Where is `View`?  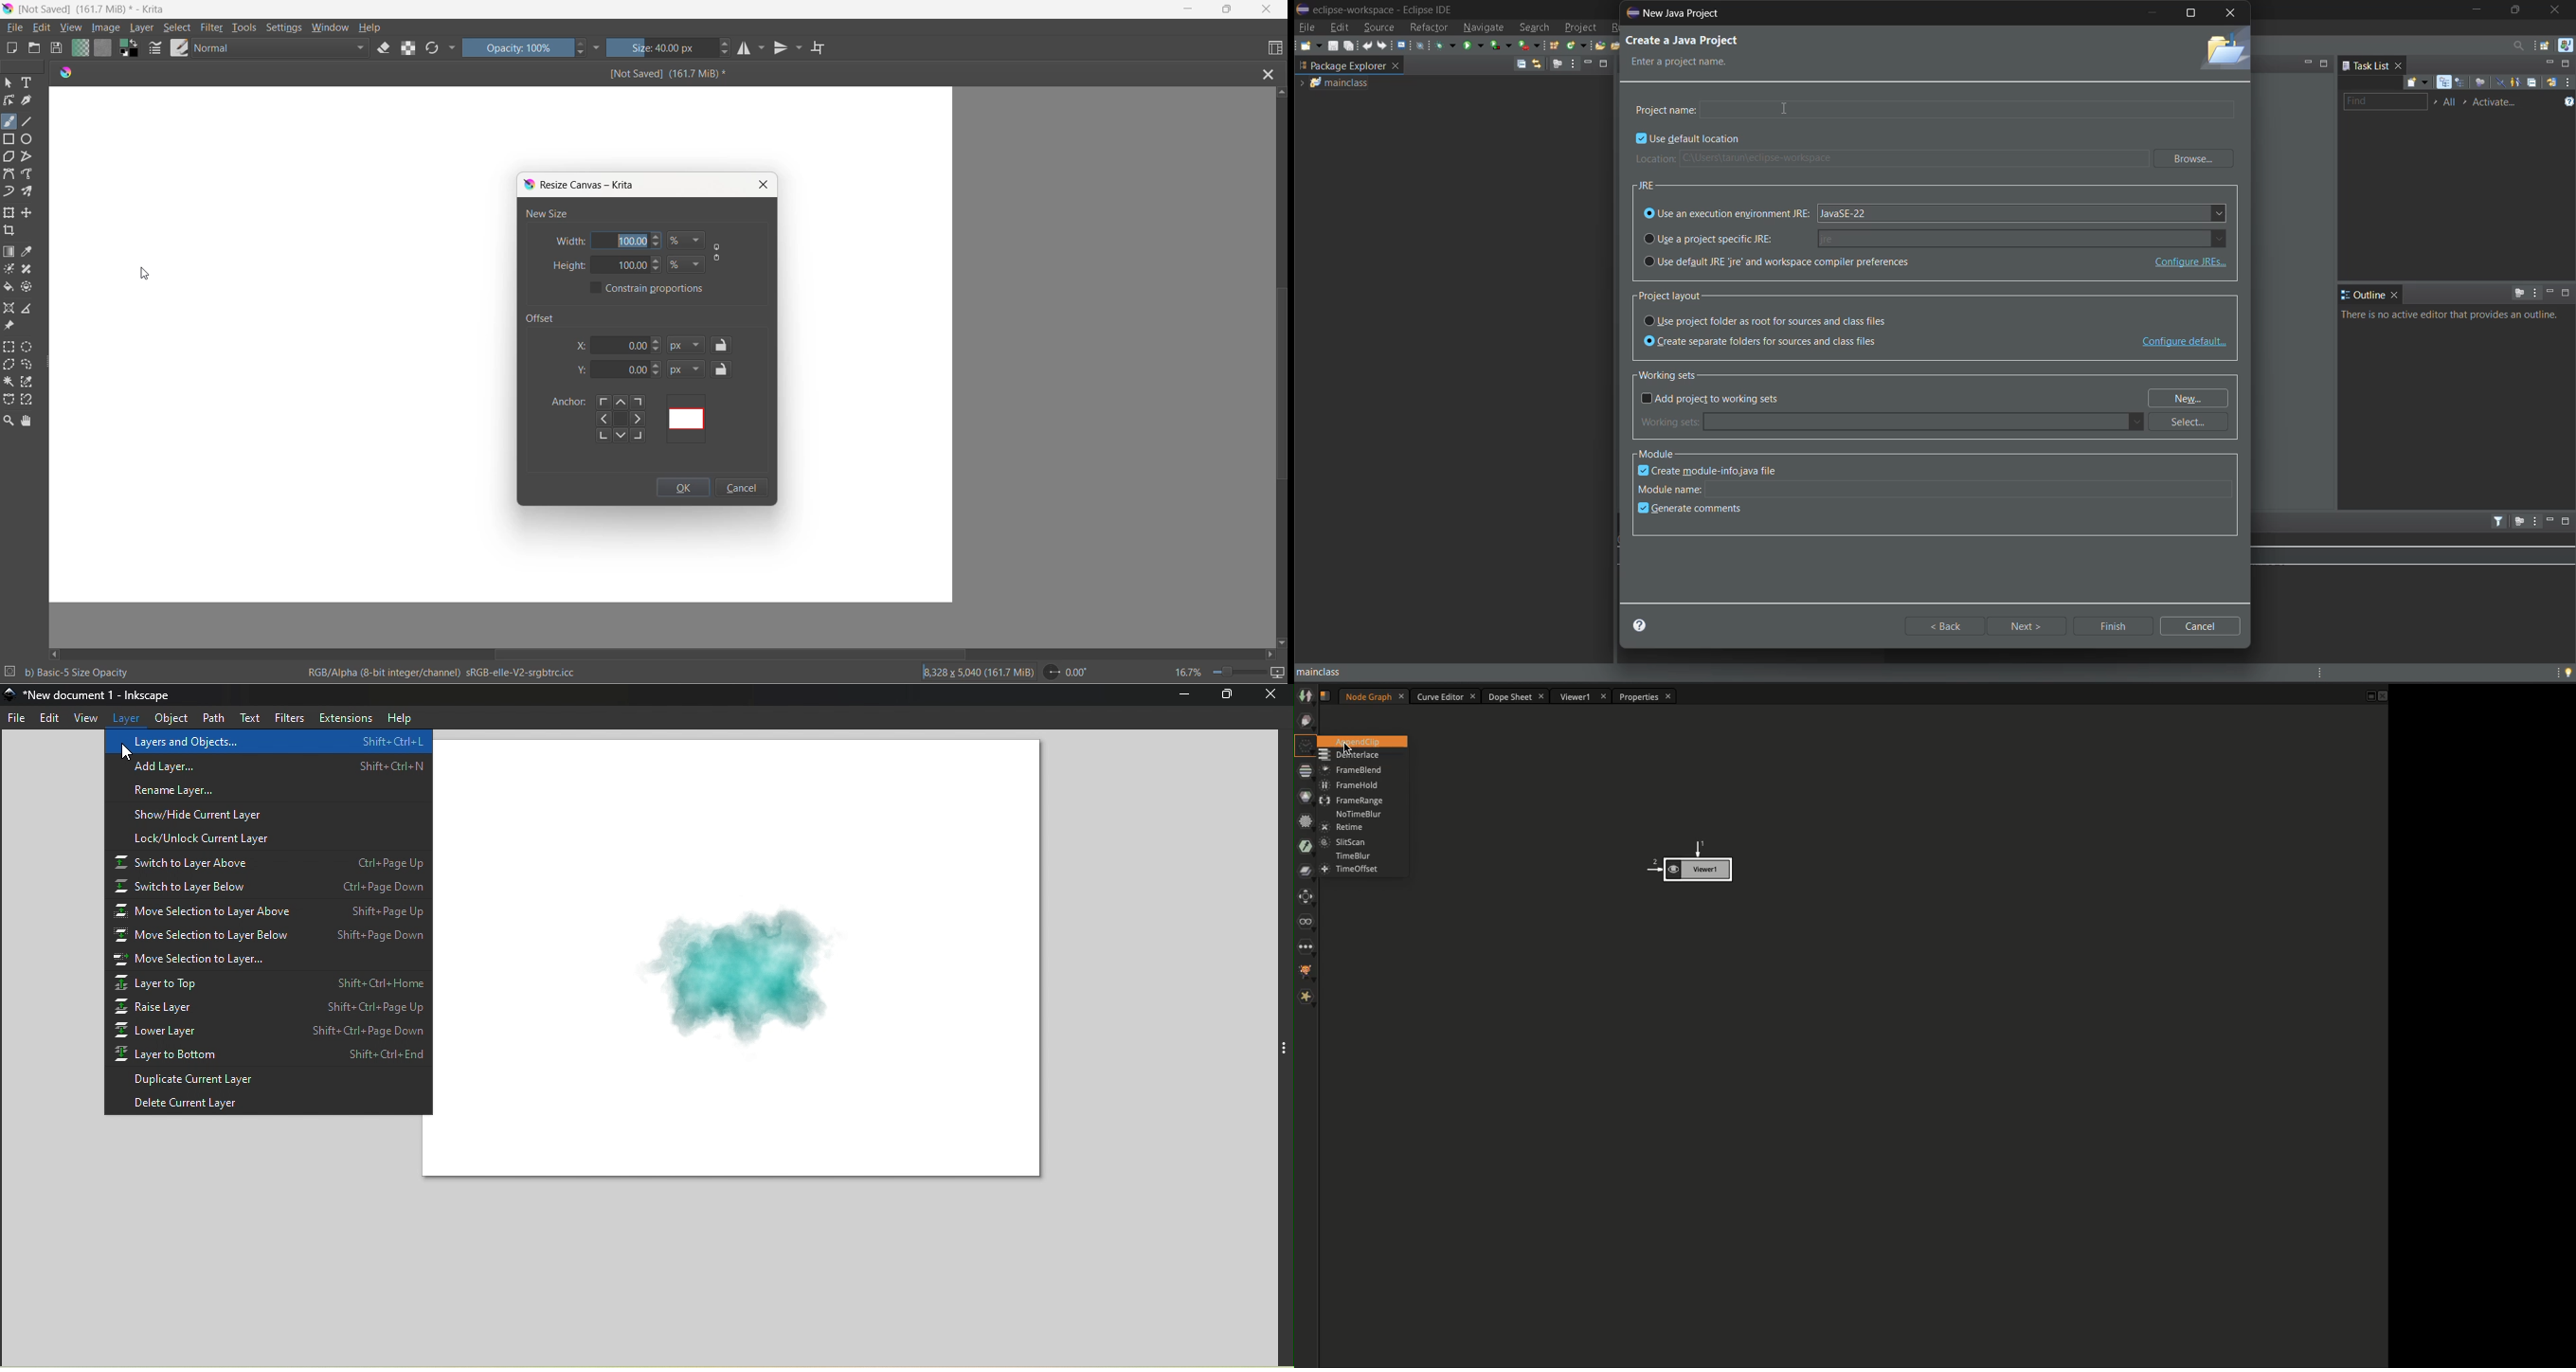
View is located at coordinates (85, 717).